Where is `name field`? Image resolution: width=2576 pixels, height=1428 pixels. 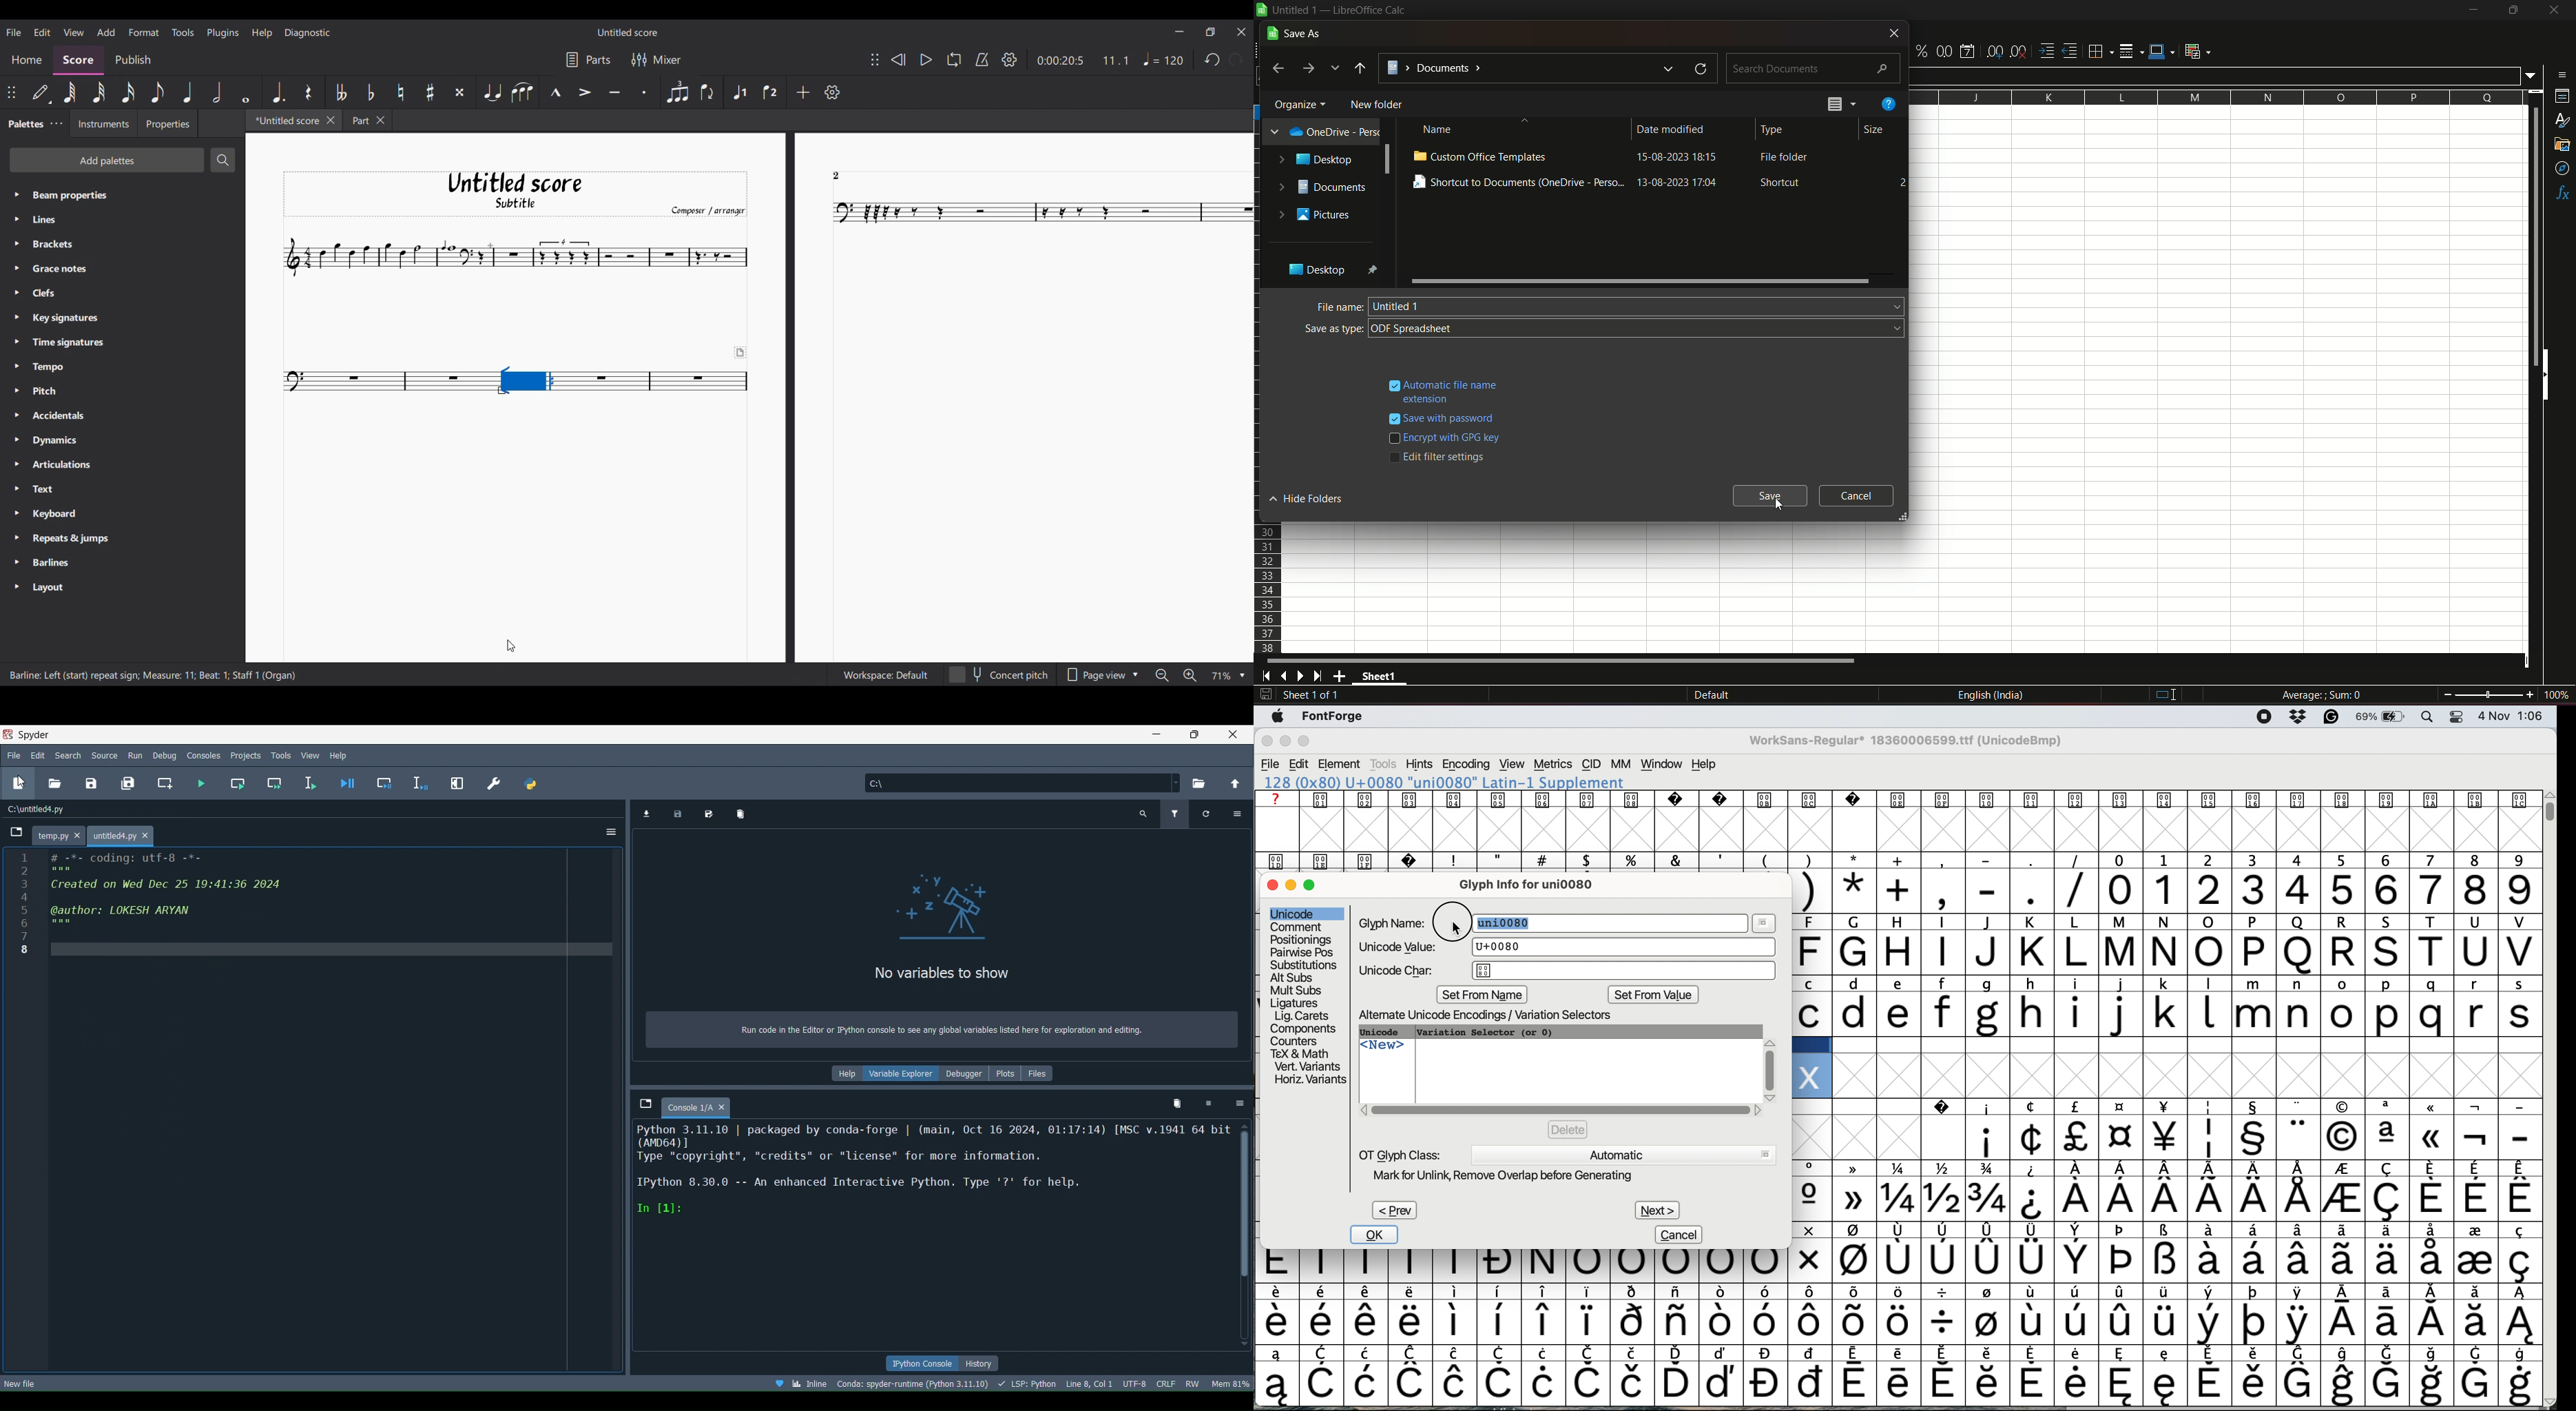
name field is located at coordinates (1638, 306).